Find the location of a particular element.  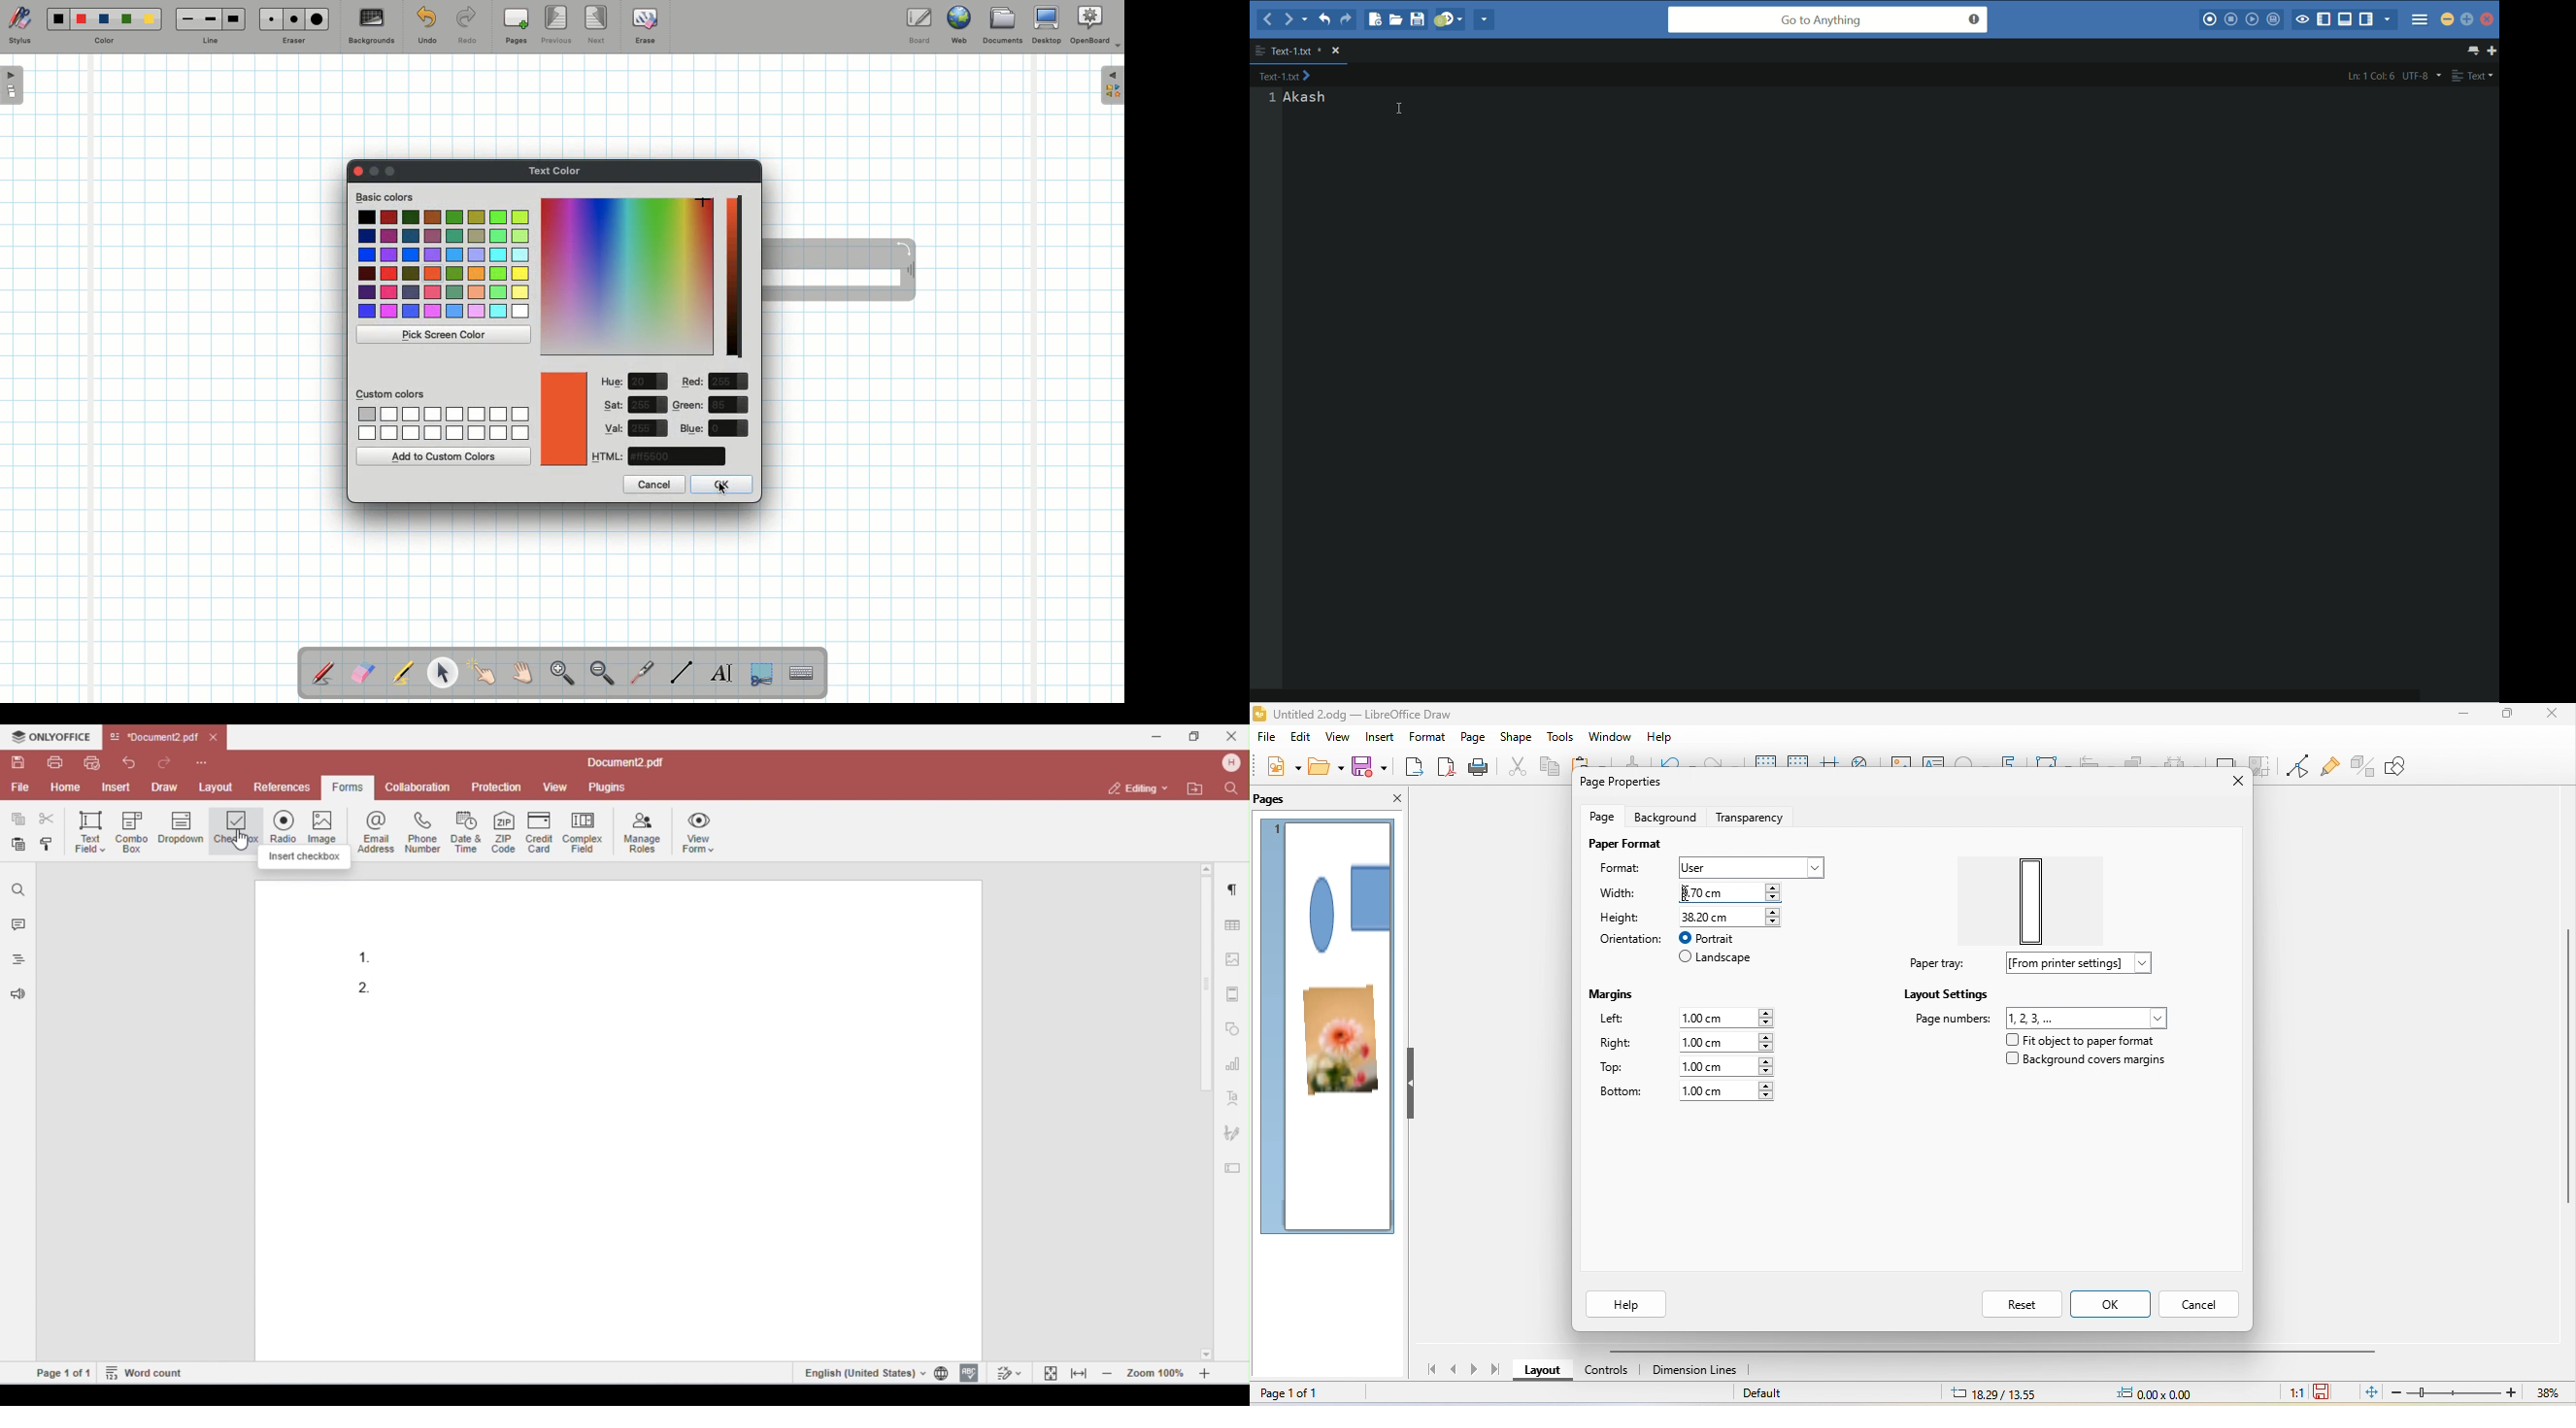

toggle focus mode  is located at coordinates (2302, 20).